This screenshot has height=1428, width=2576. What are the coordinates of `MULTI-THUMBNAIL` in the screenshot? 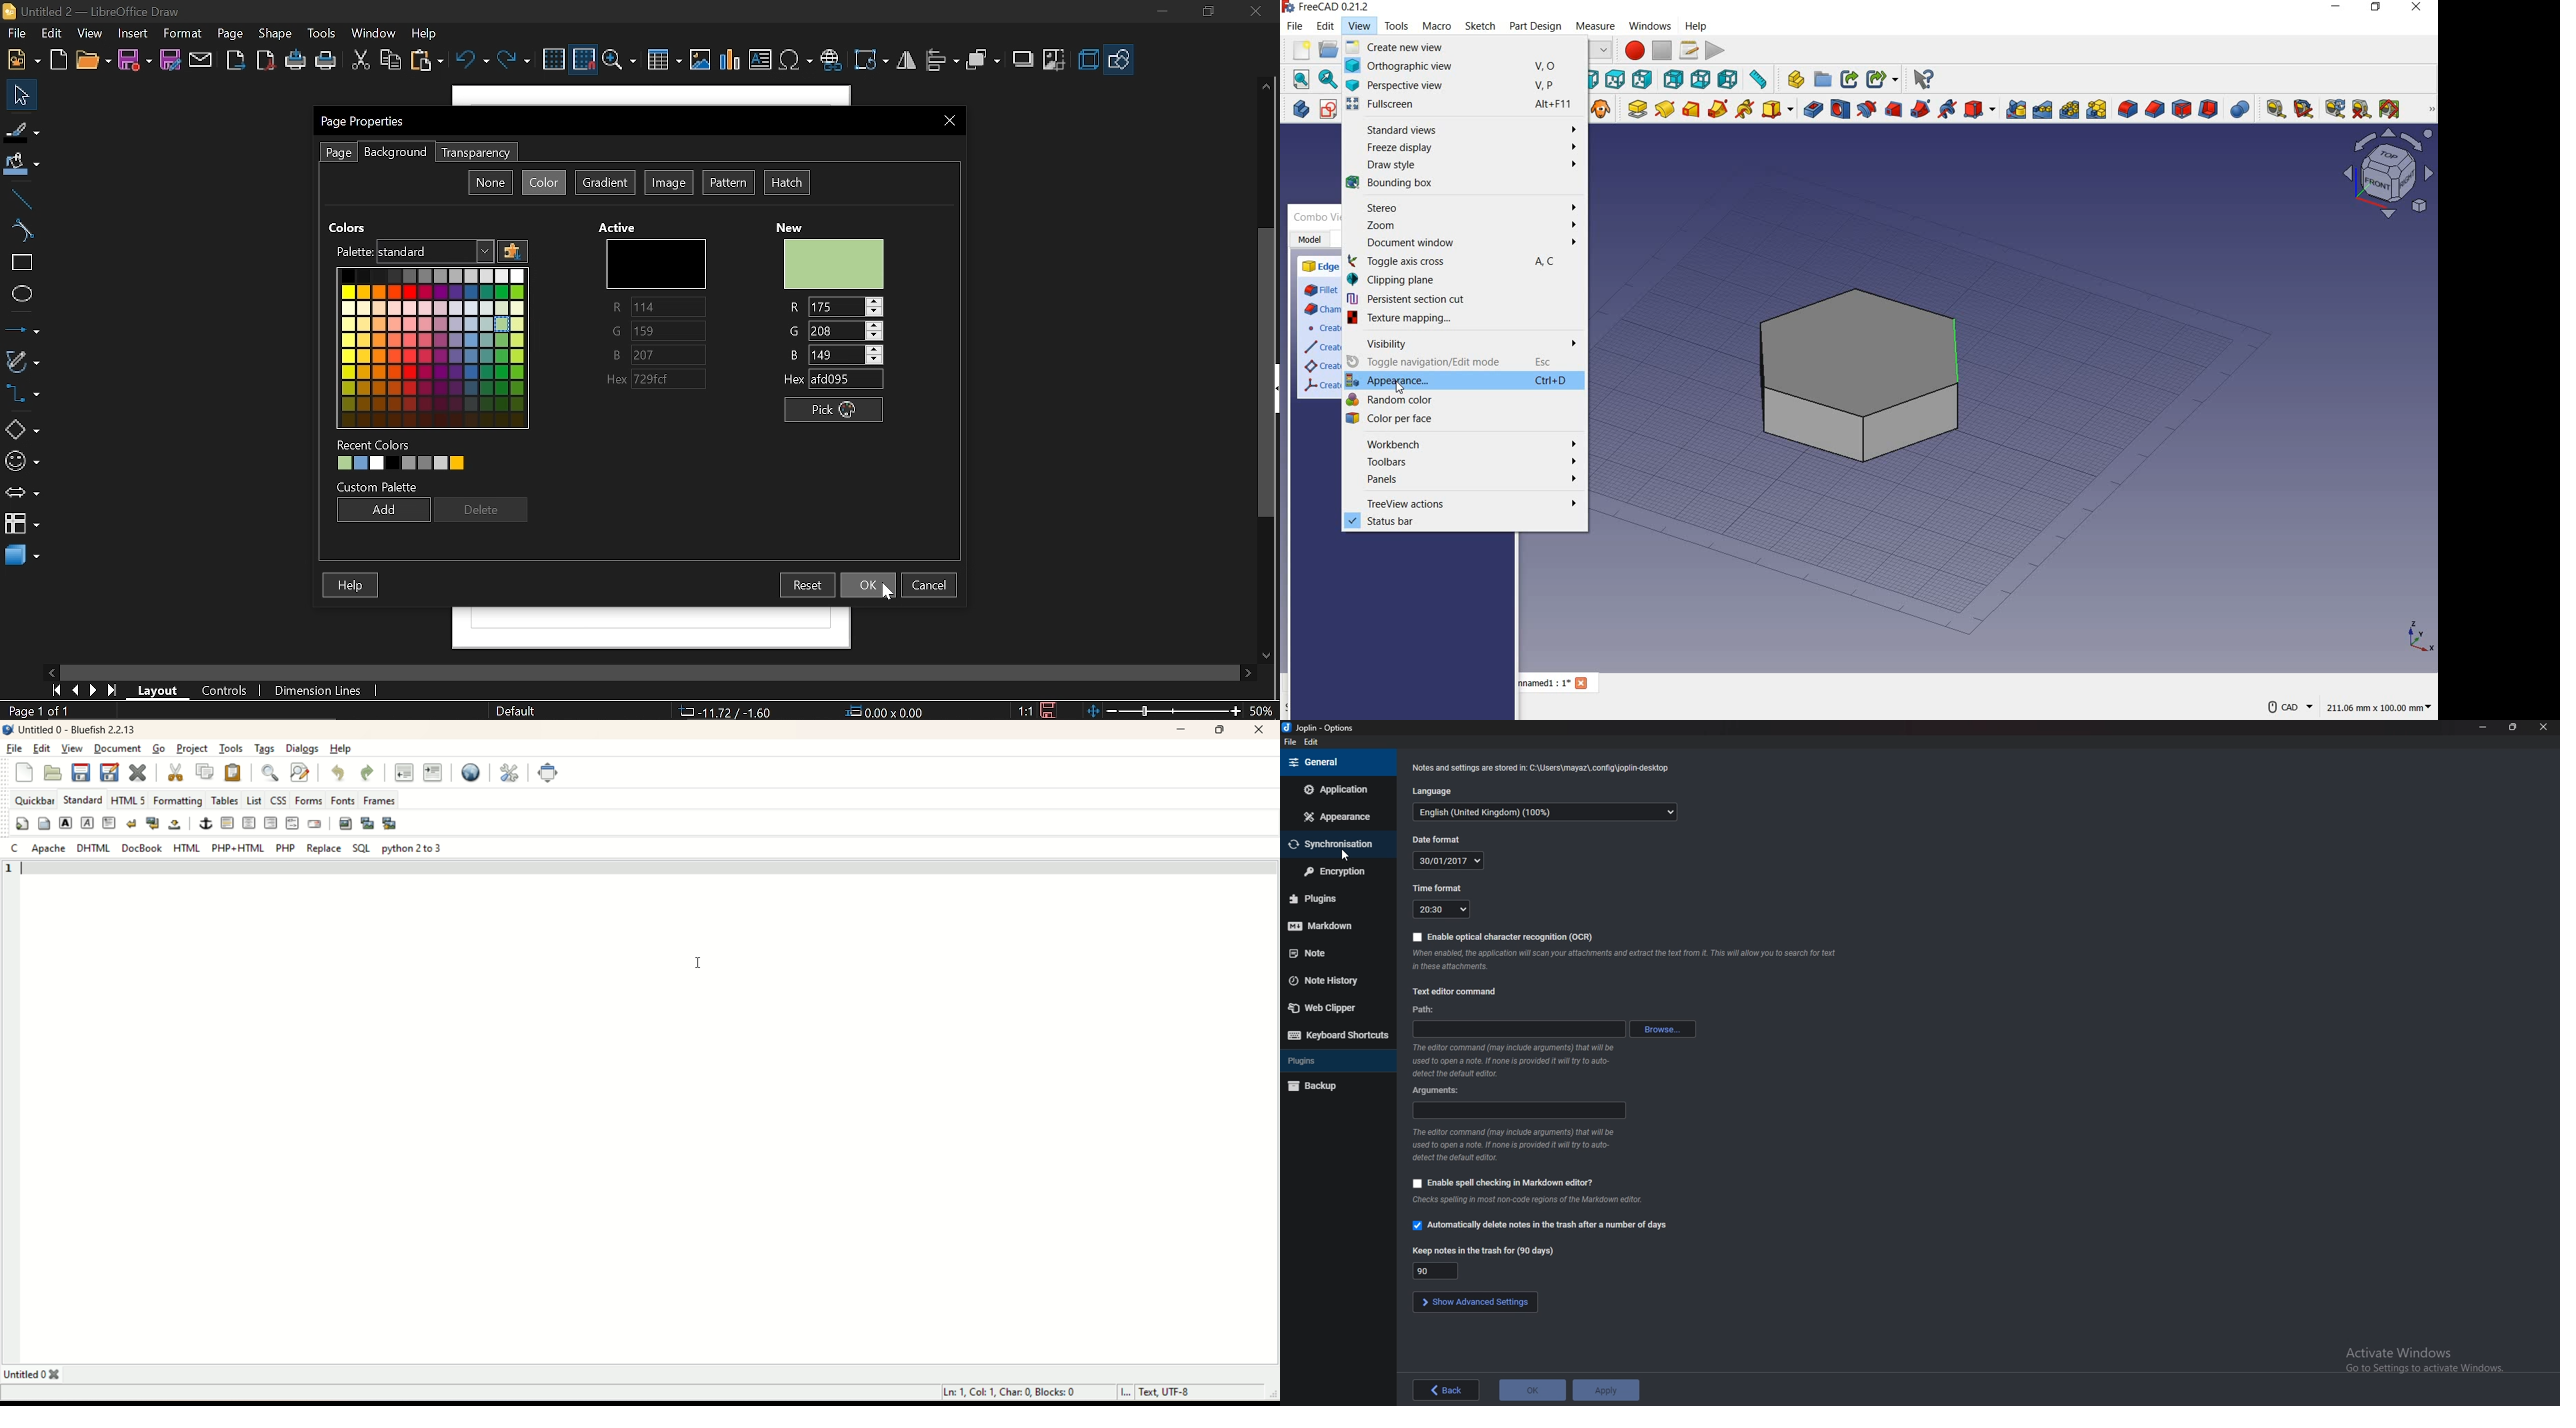 It's located at (392, 824).